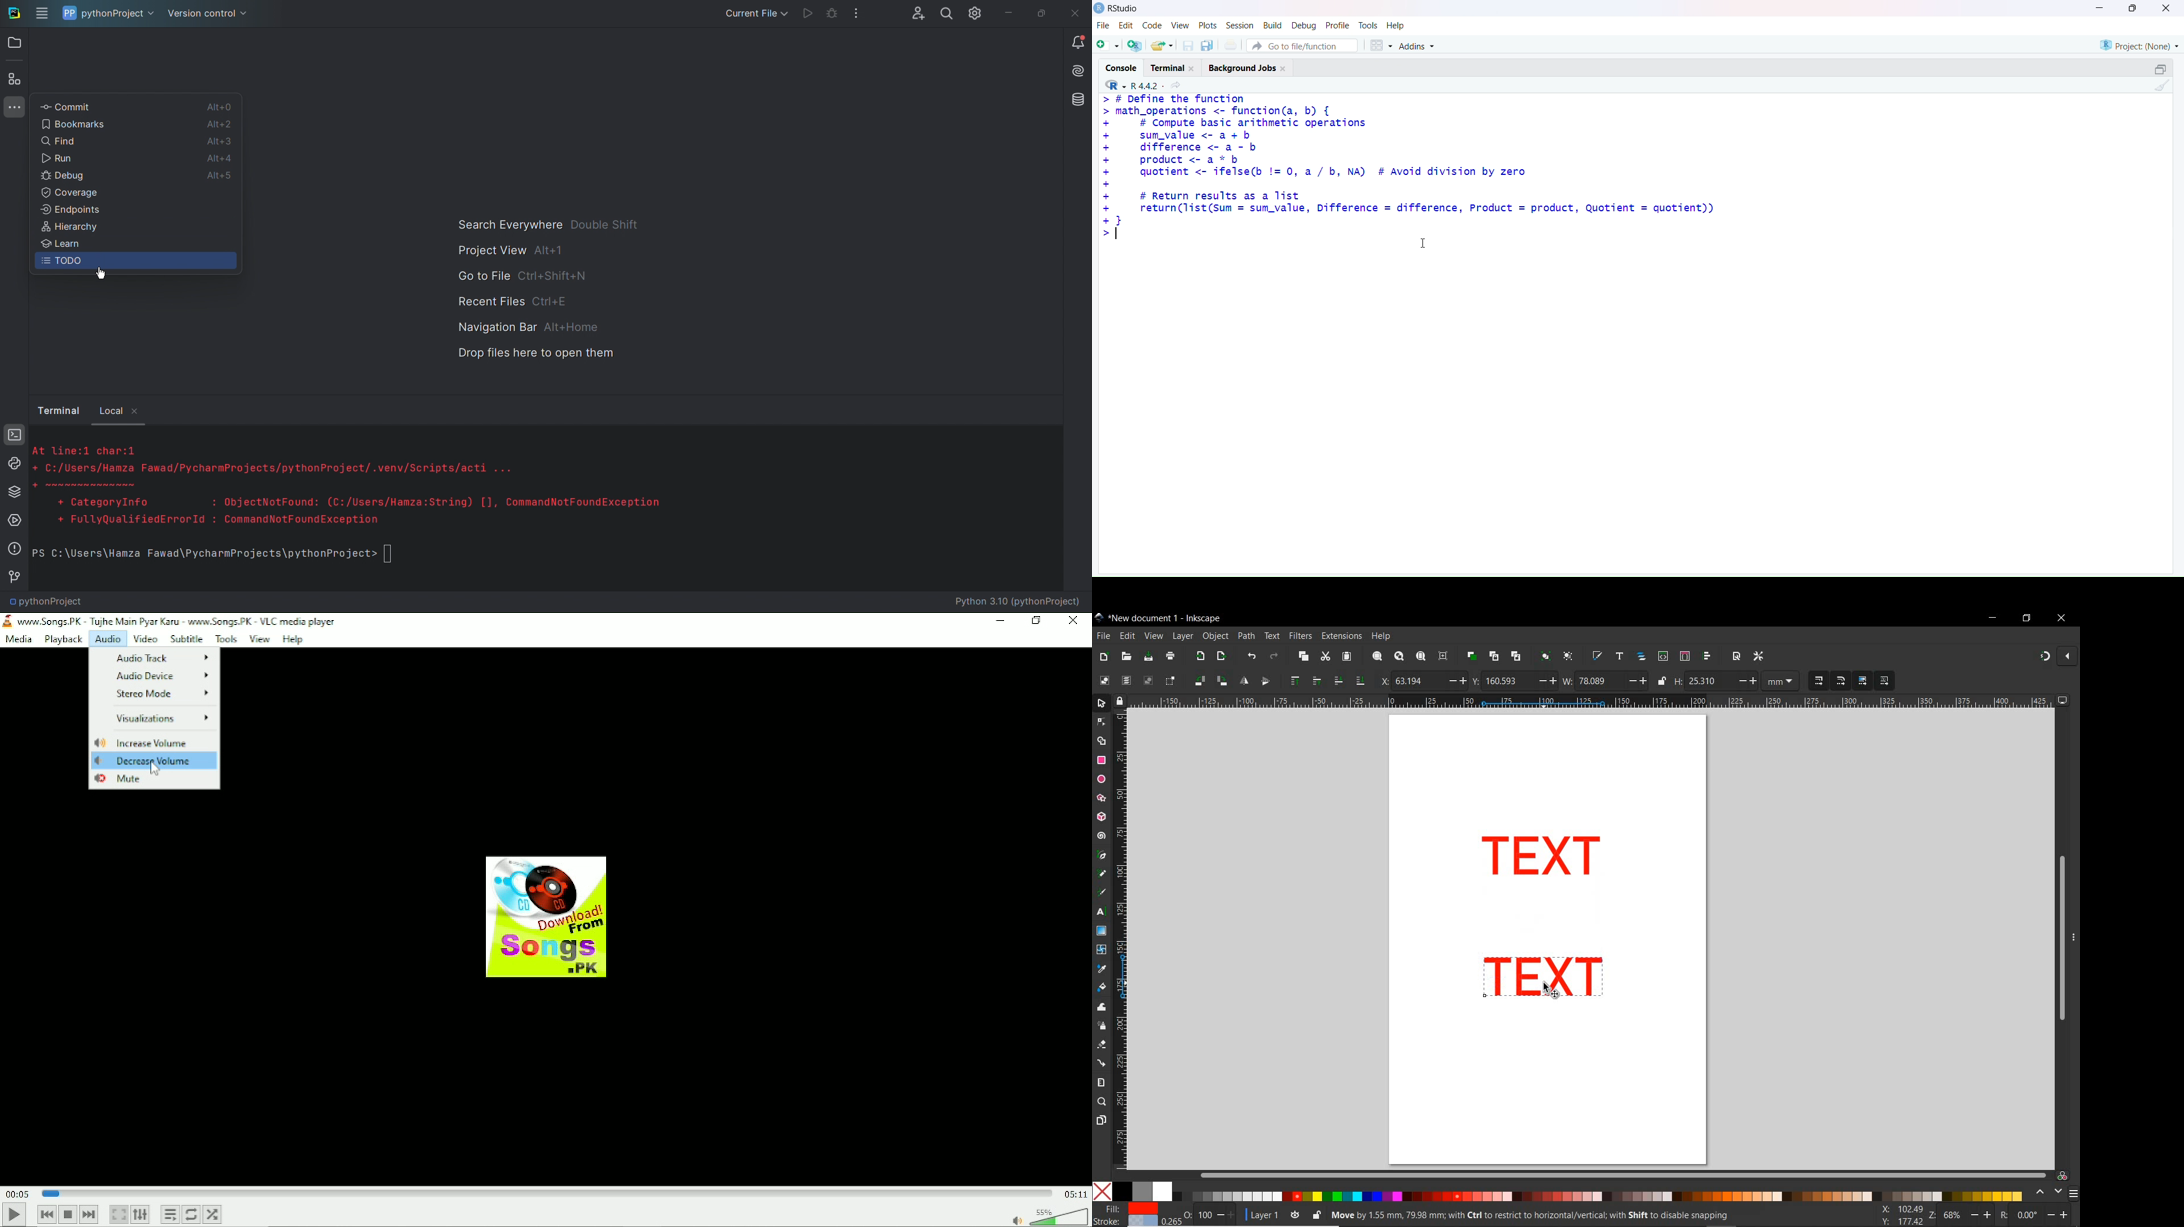 The width and height of the screenshot is (2184, 1232). I want to click on gradient tool, so click(1101, 931).